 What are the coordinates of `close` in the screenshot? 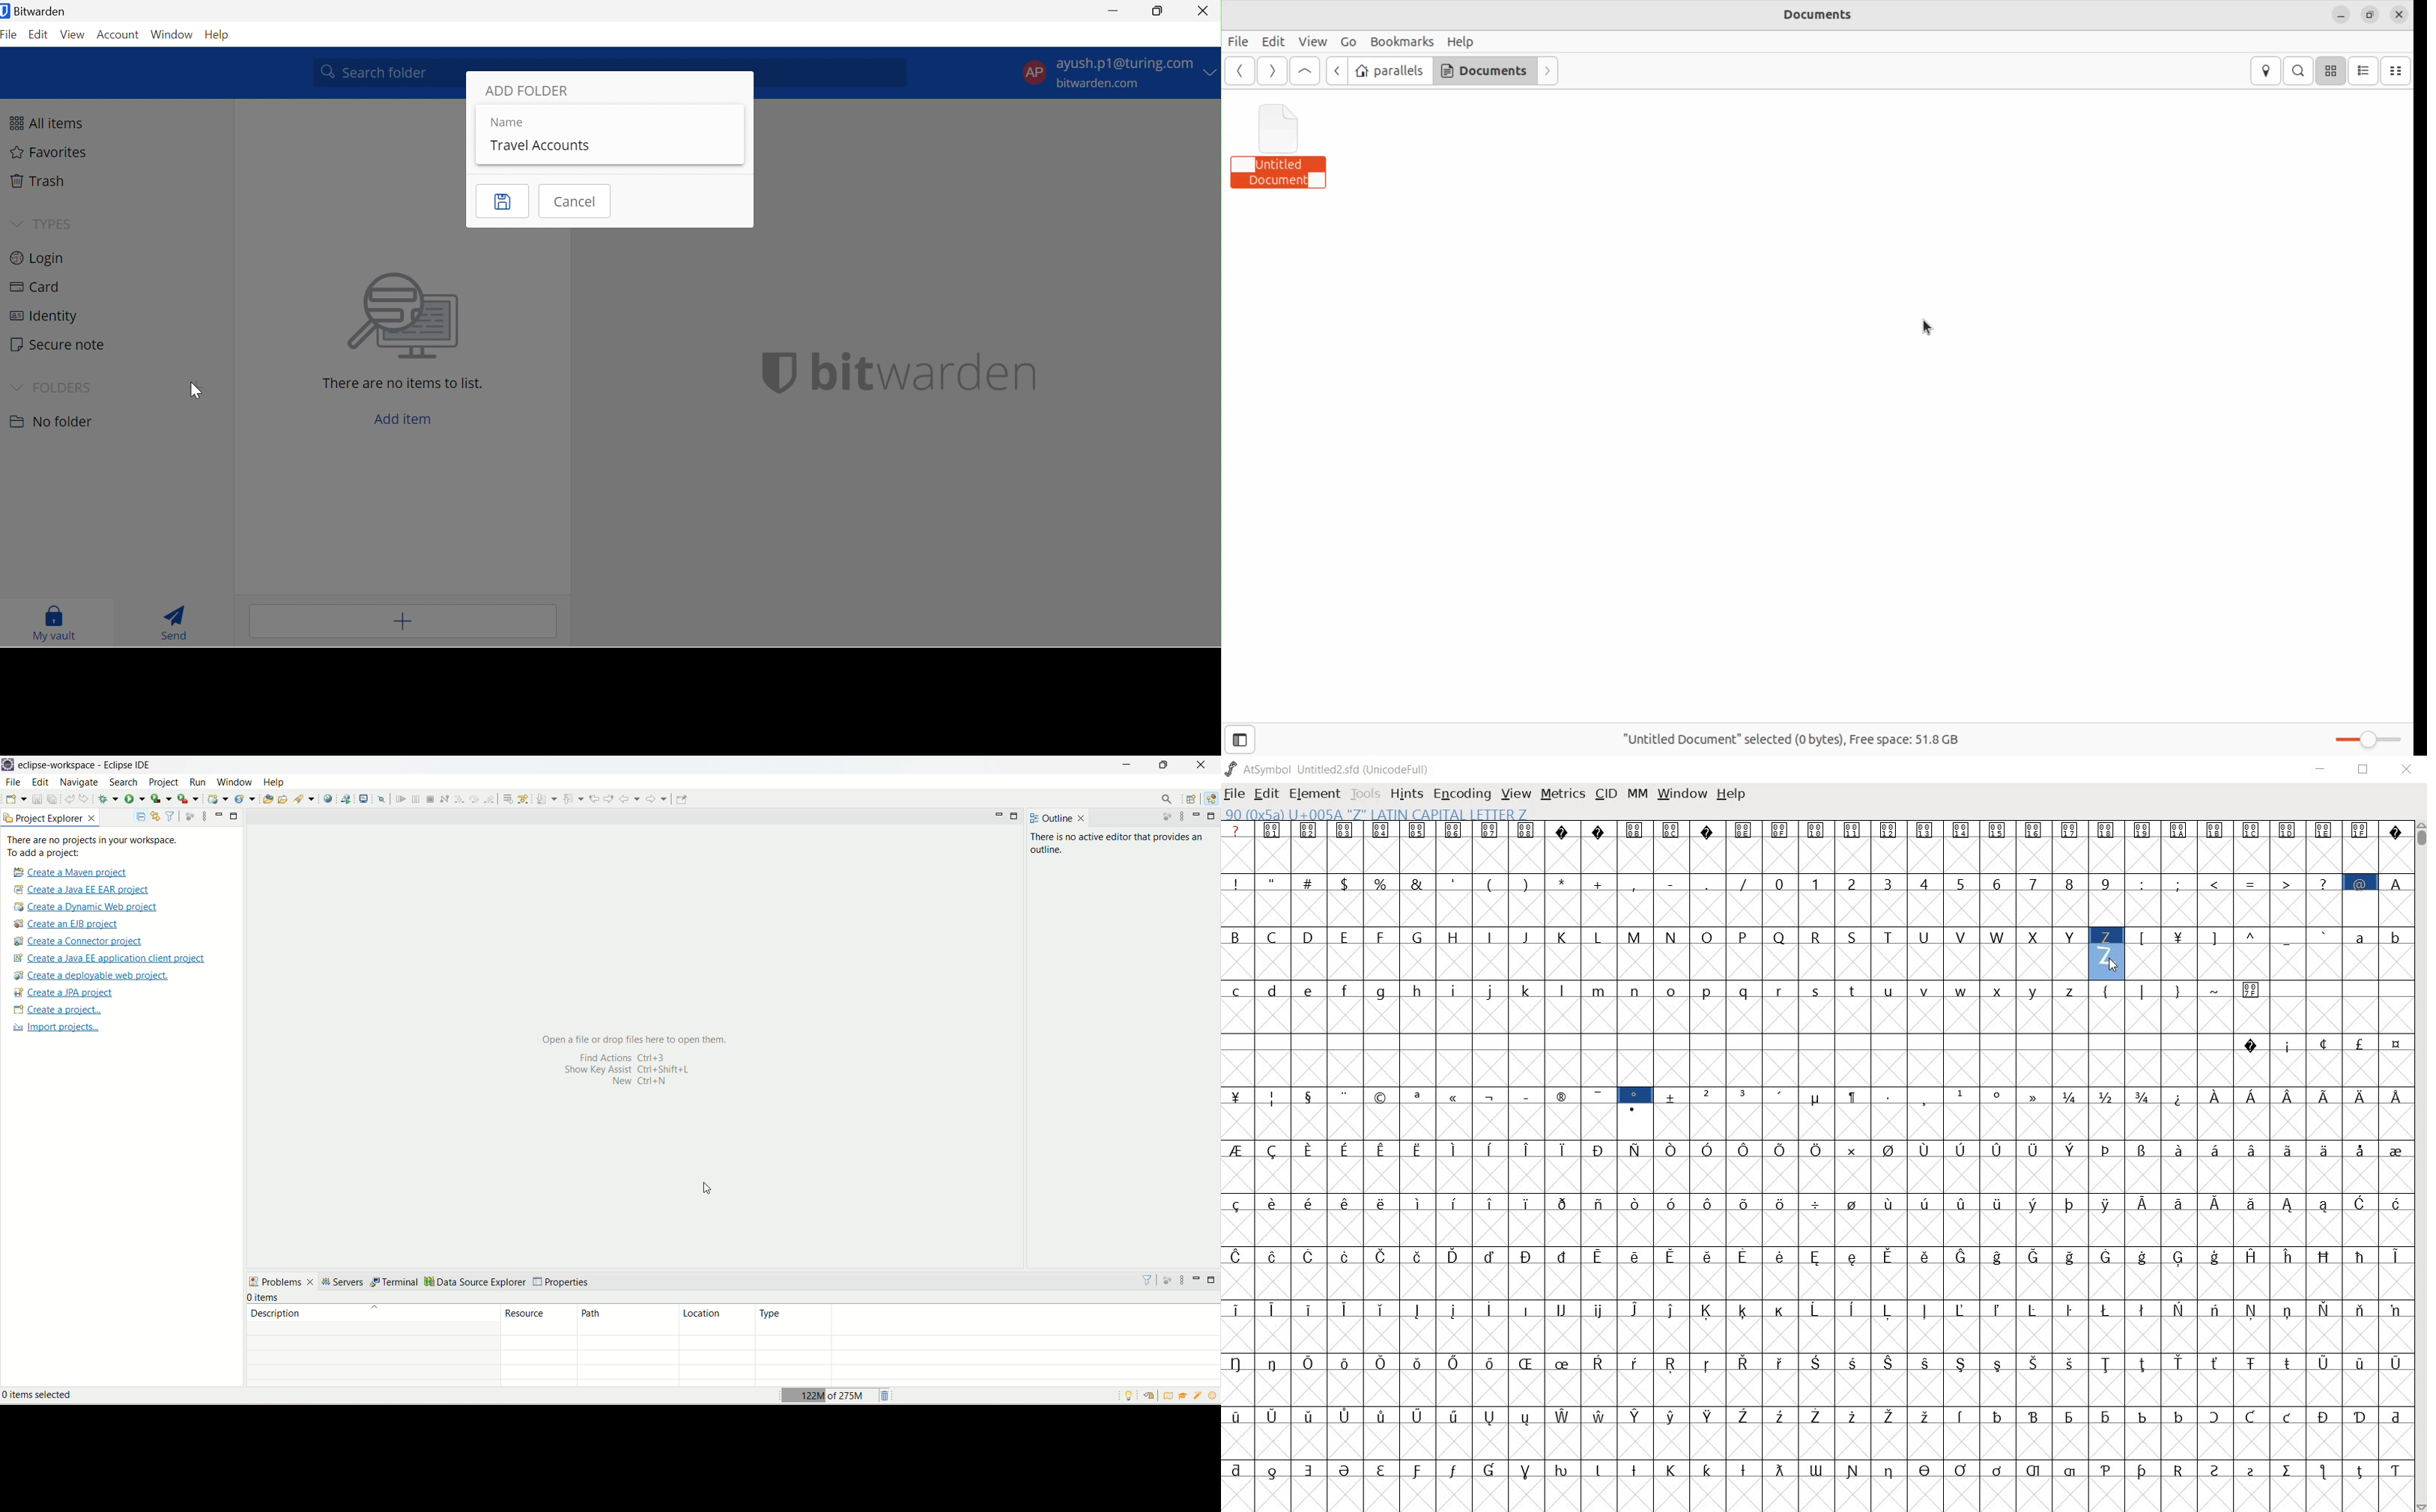 It's located at (1082, 819).